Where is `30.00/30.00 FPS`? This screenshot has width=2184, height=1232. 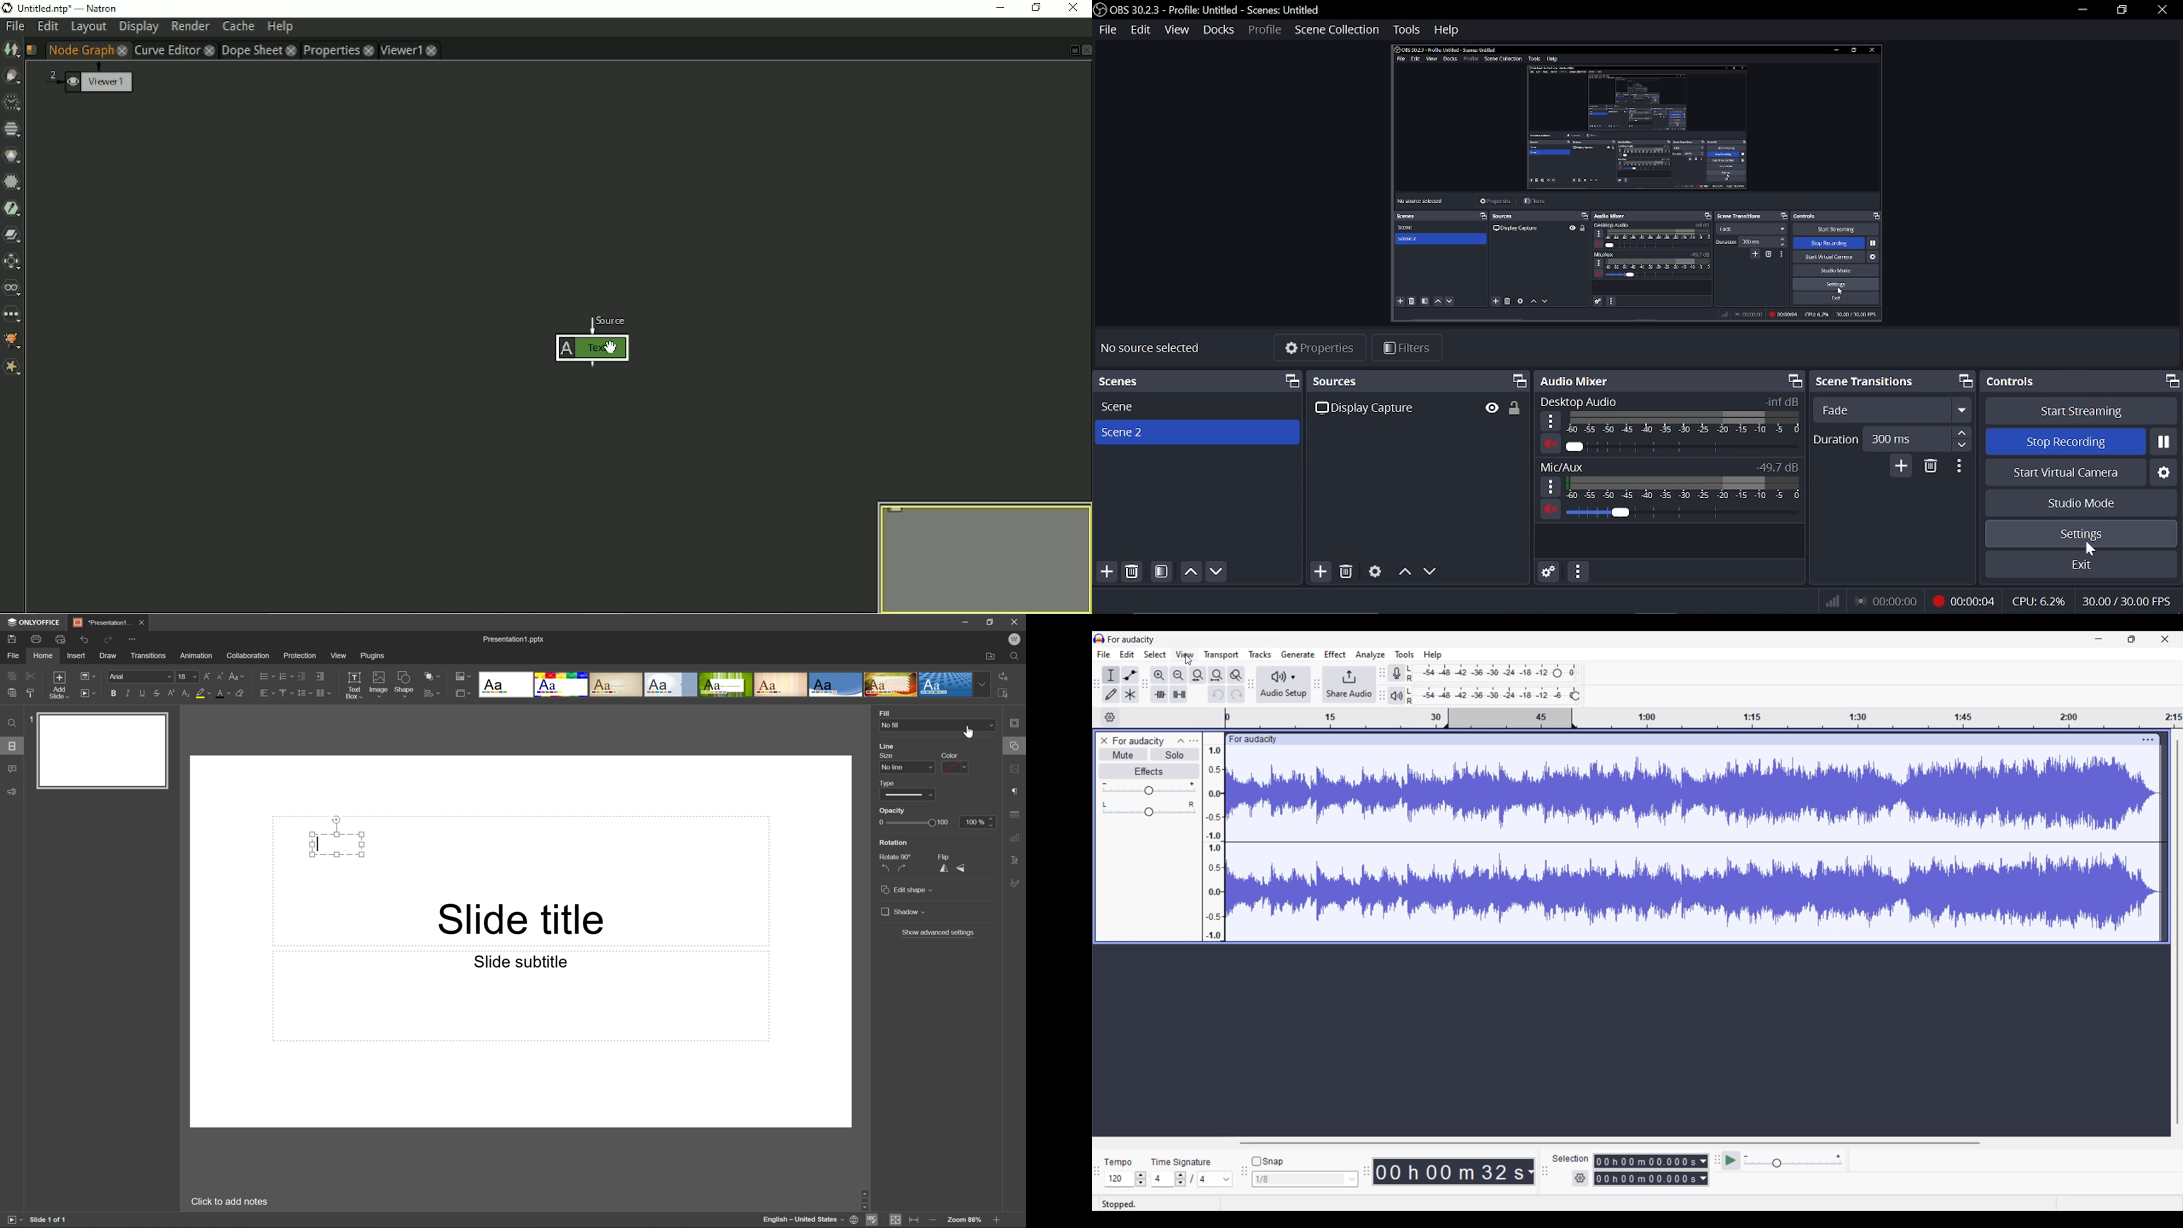
30.00/30.00 FPS is located at coordinates (2131, 601).